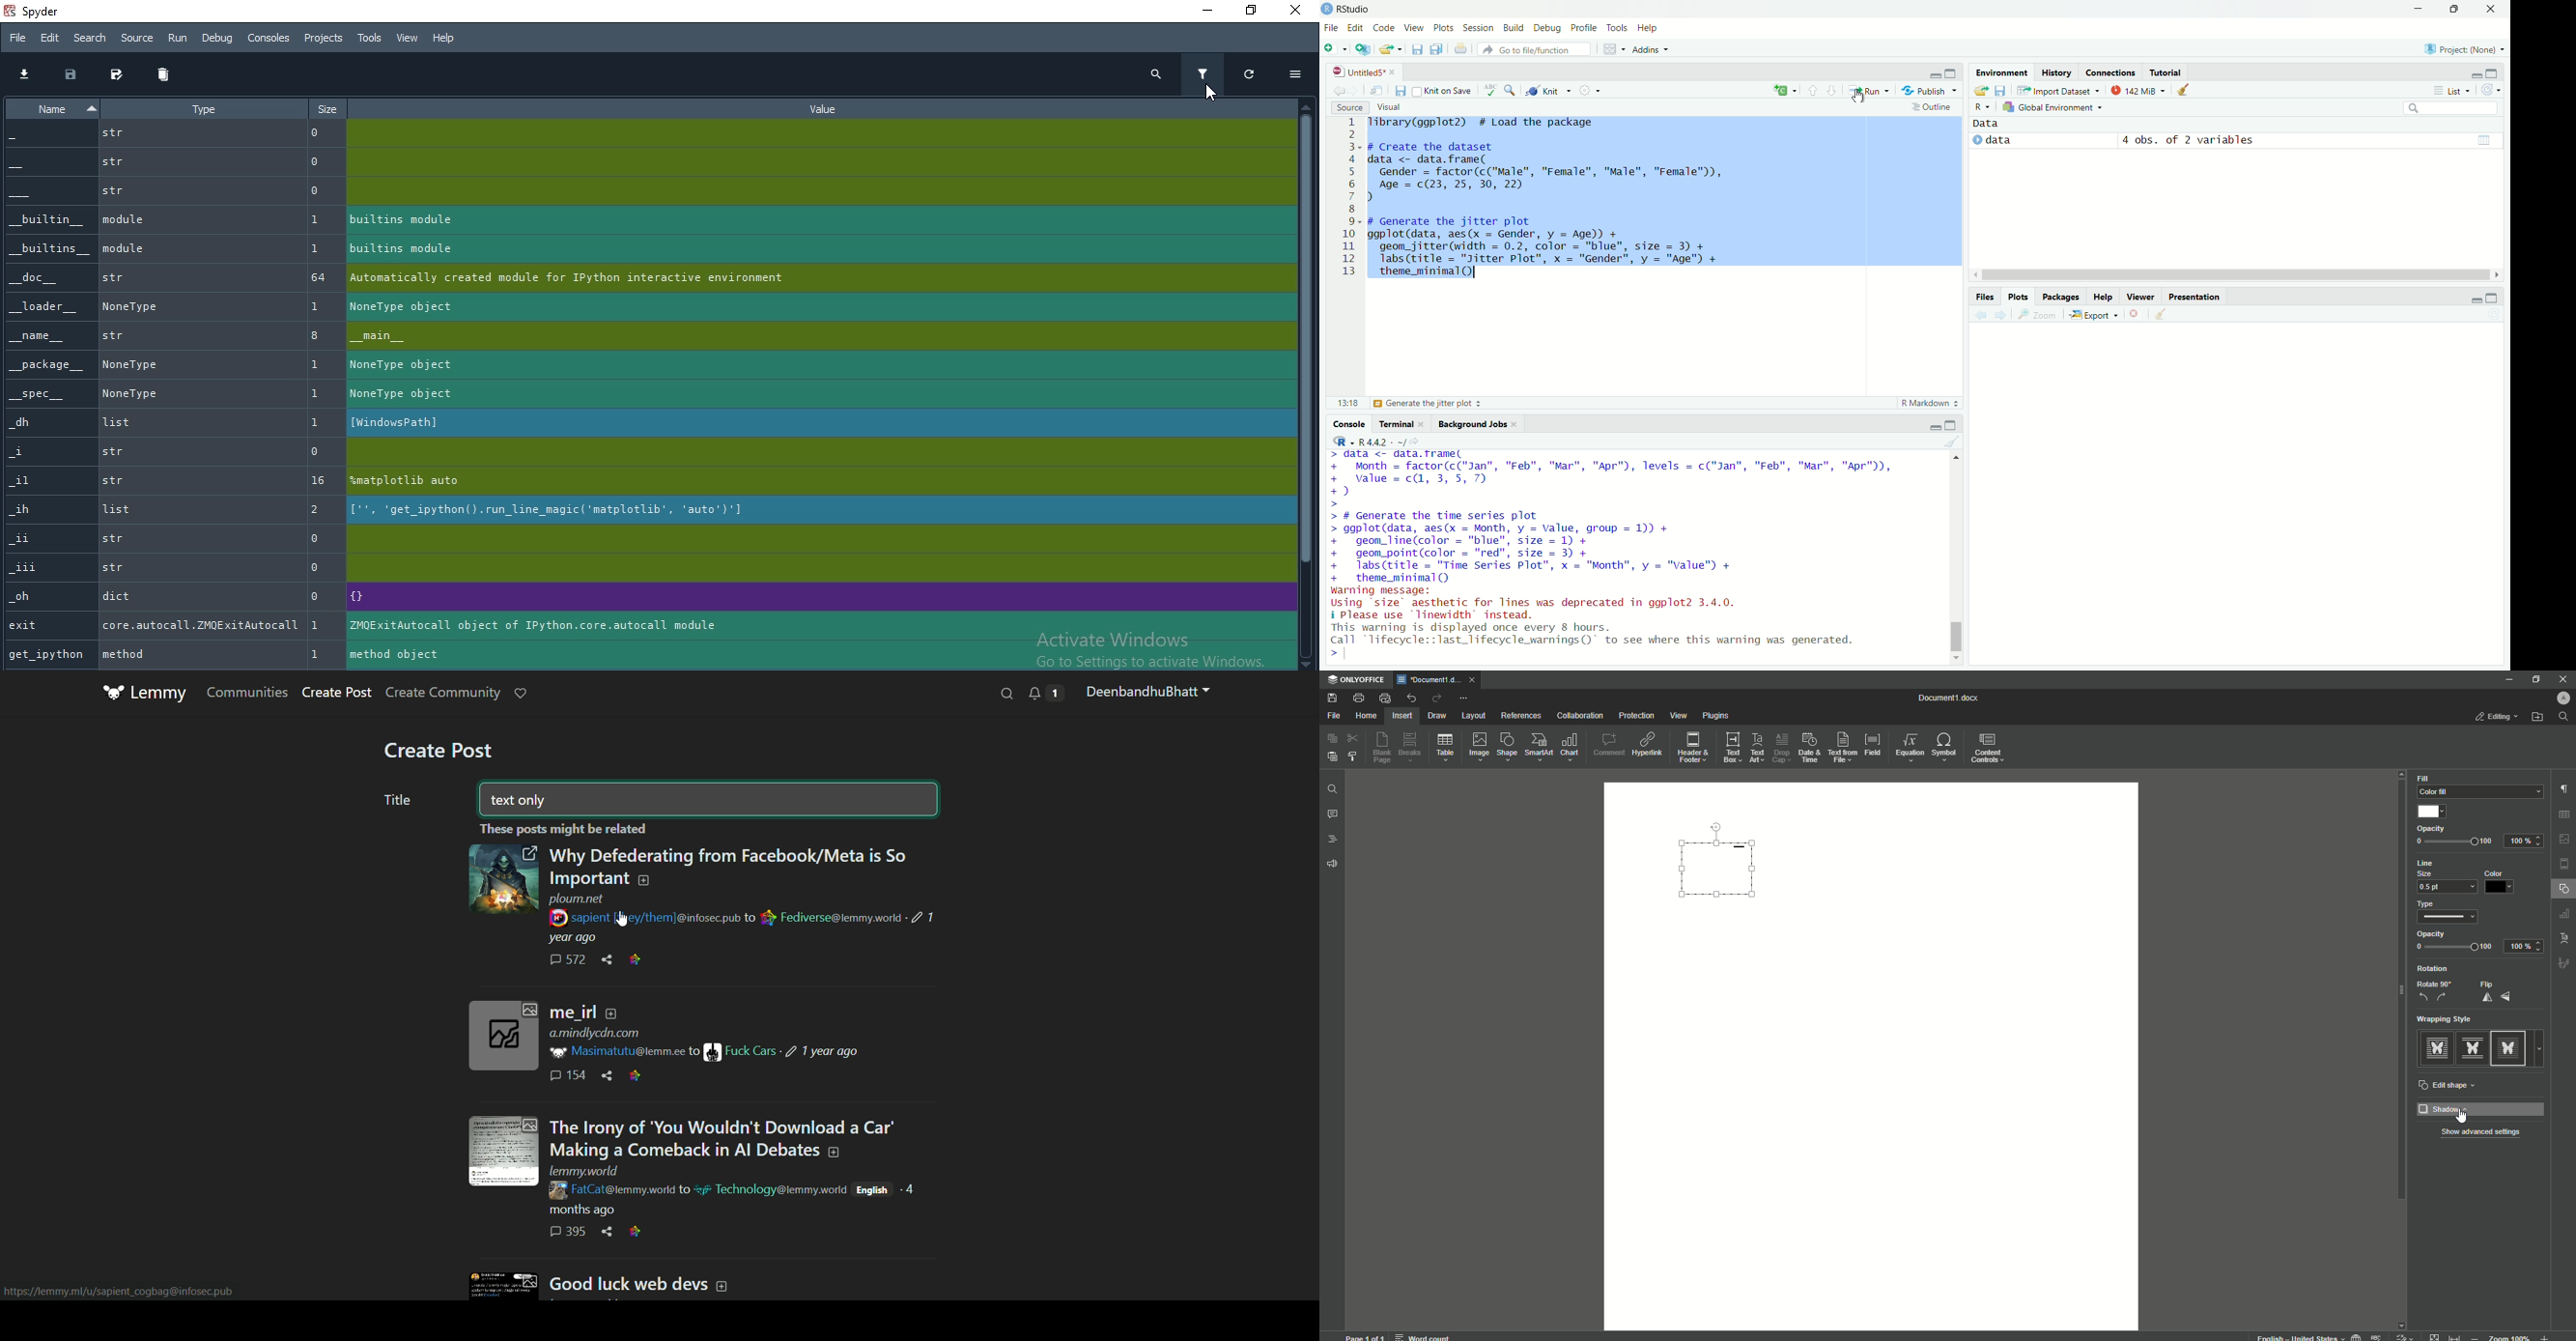 This screenshot has width=2576, height=1344. I want to click on Search, so click(92, 38).